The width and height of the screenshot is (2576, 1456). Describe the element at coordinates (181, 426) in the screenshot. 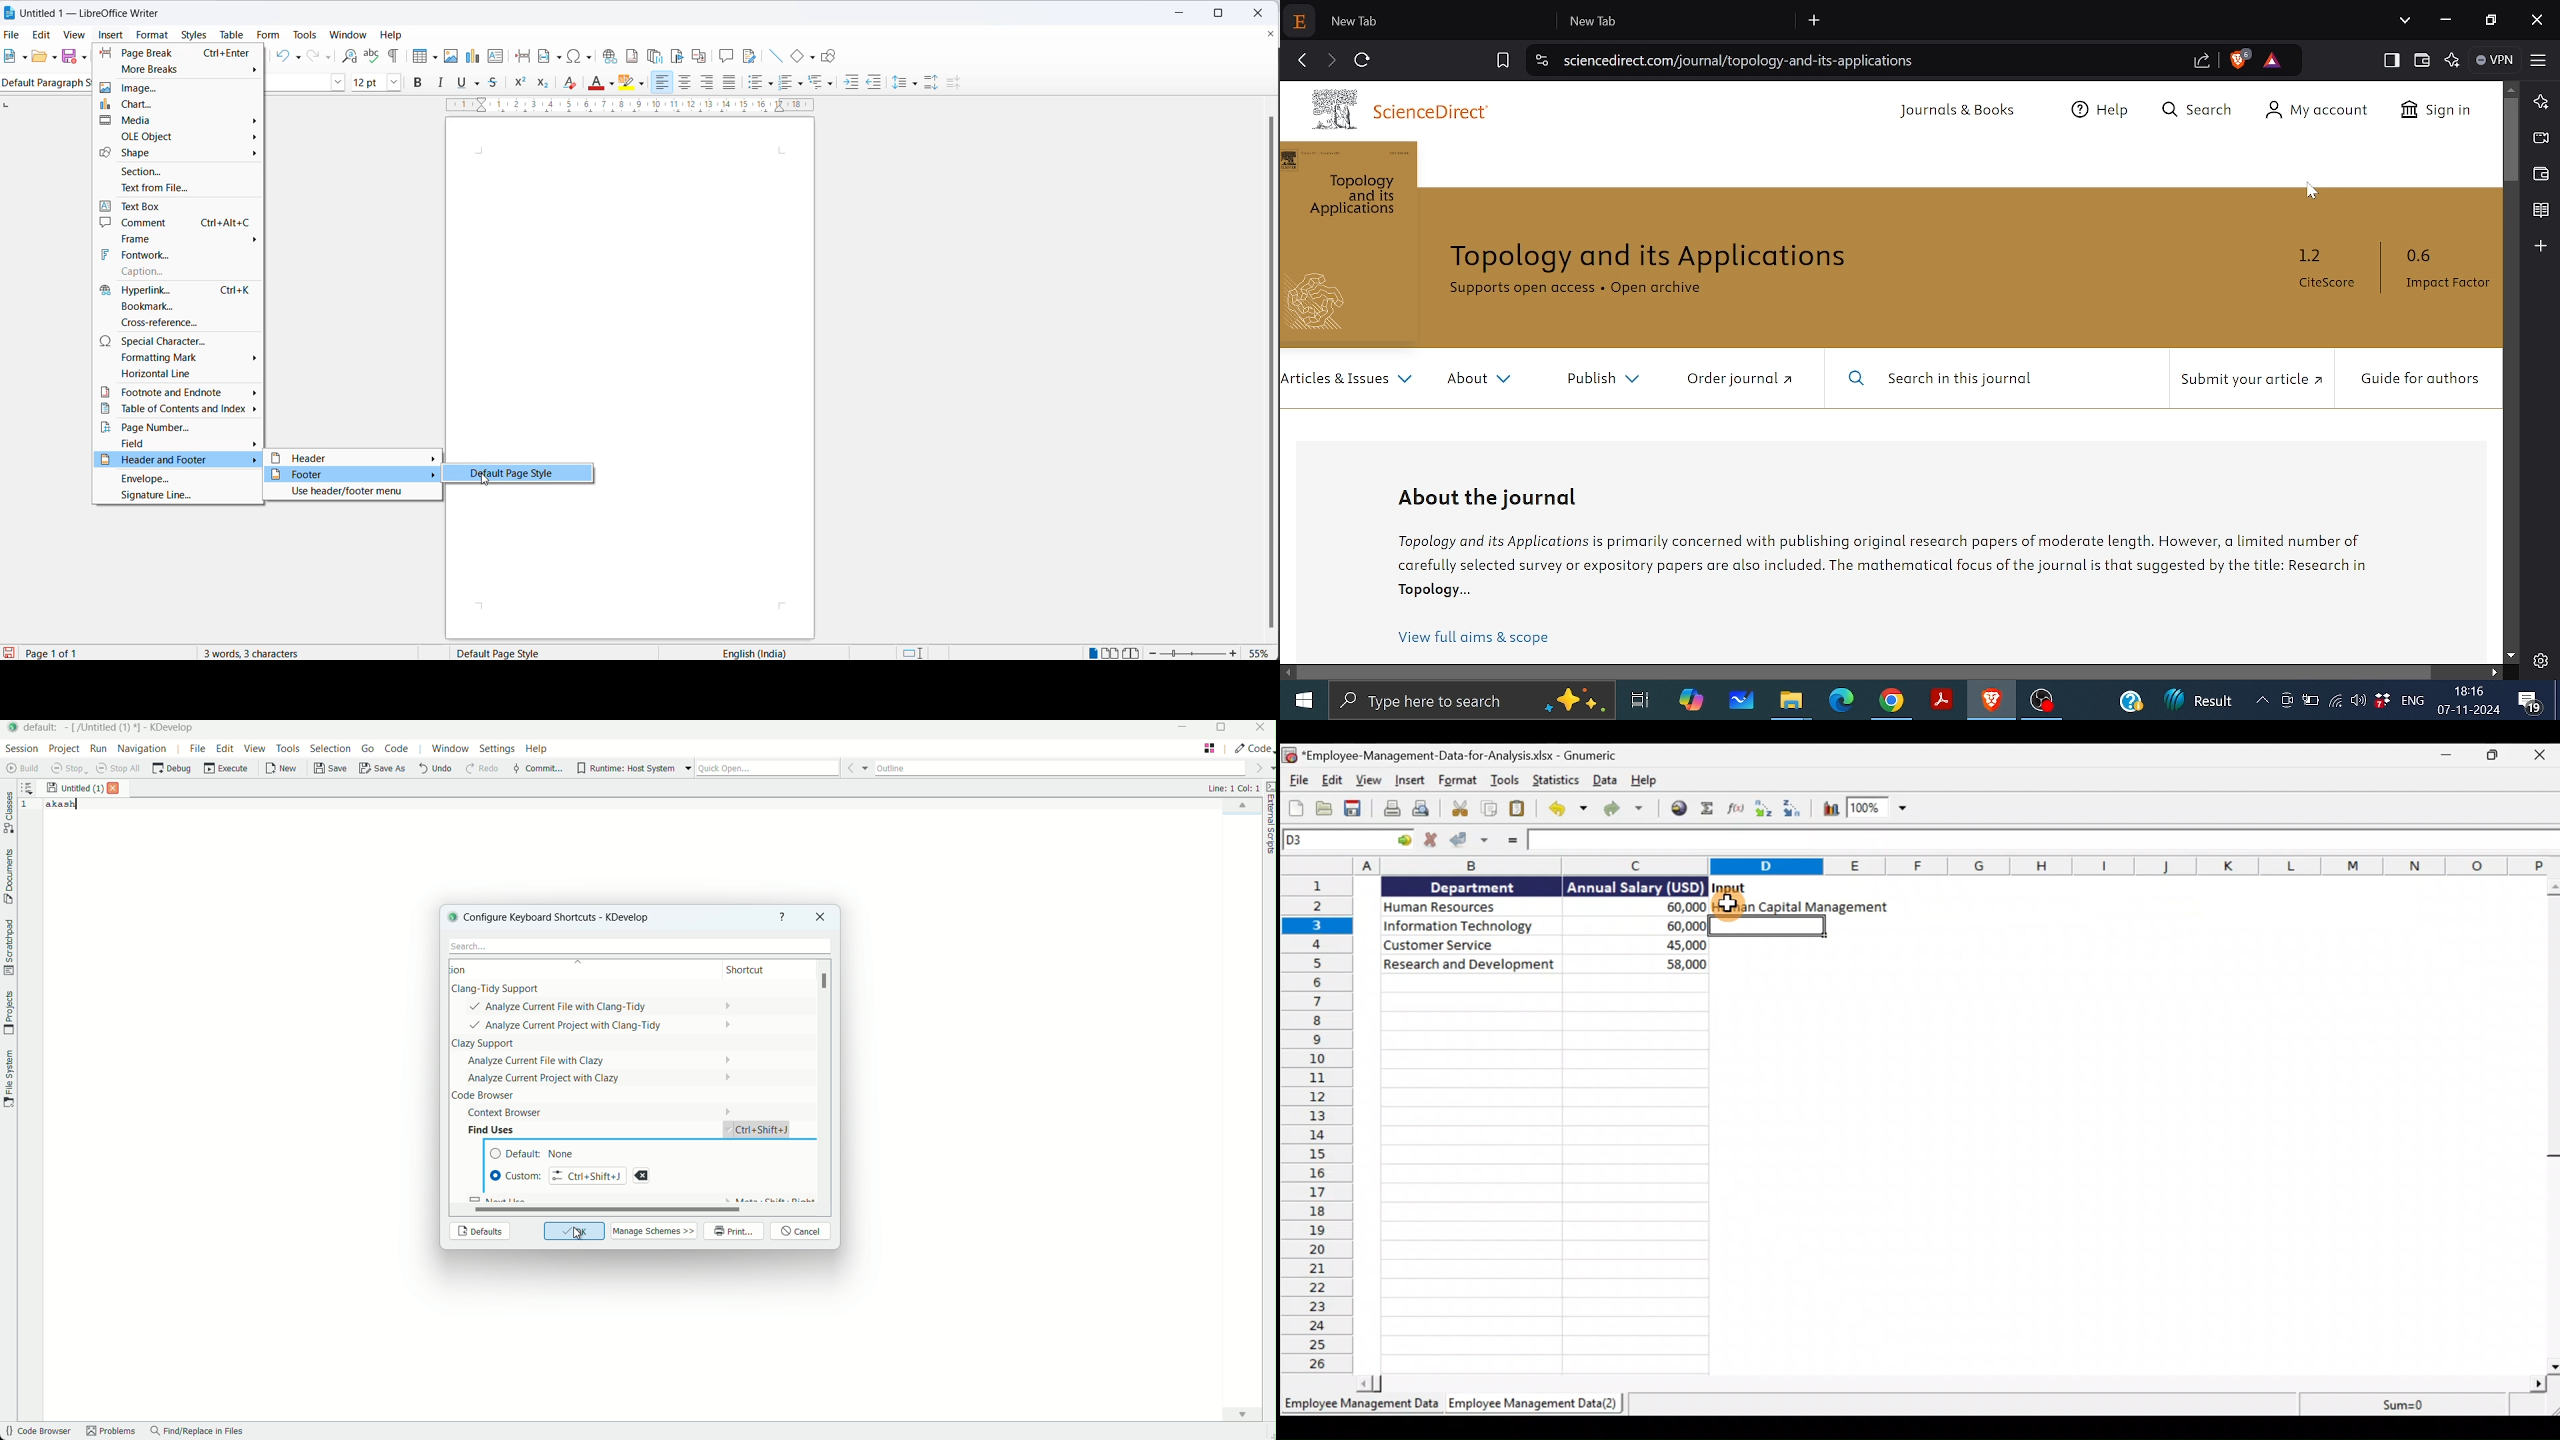

I see `page number` at that location.